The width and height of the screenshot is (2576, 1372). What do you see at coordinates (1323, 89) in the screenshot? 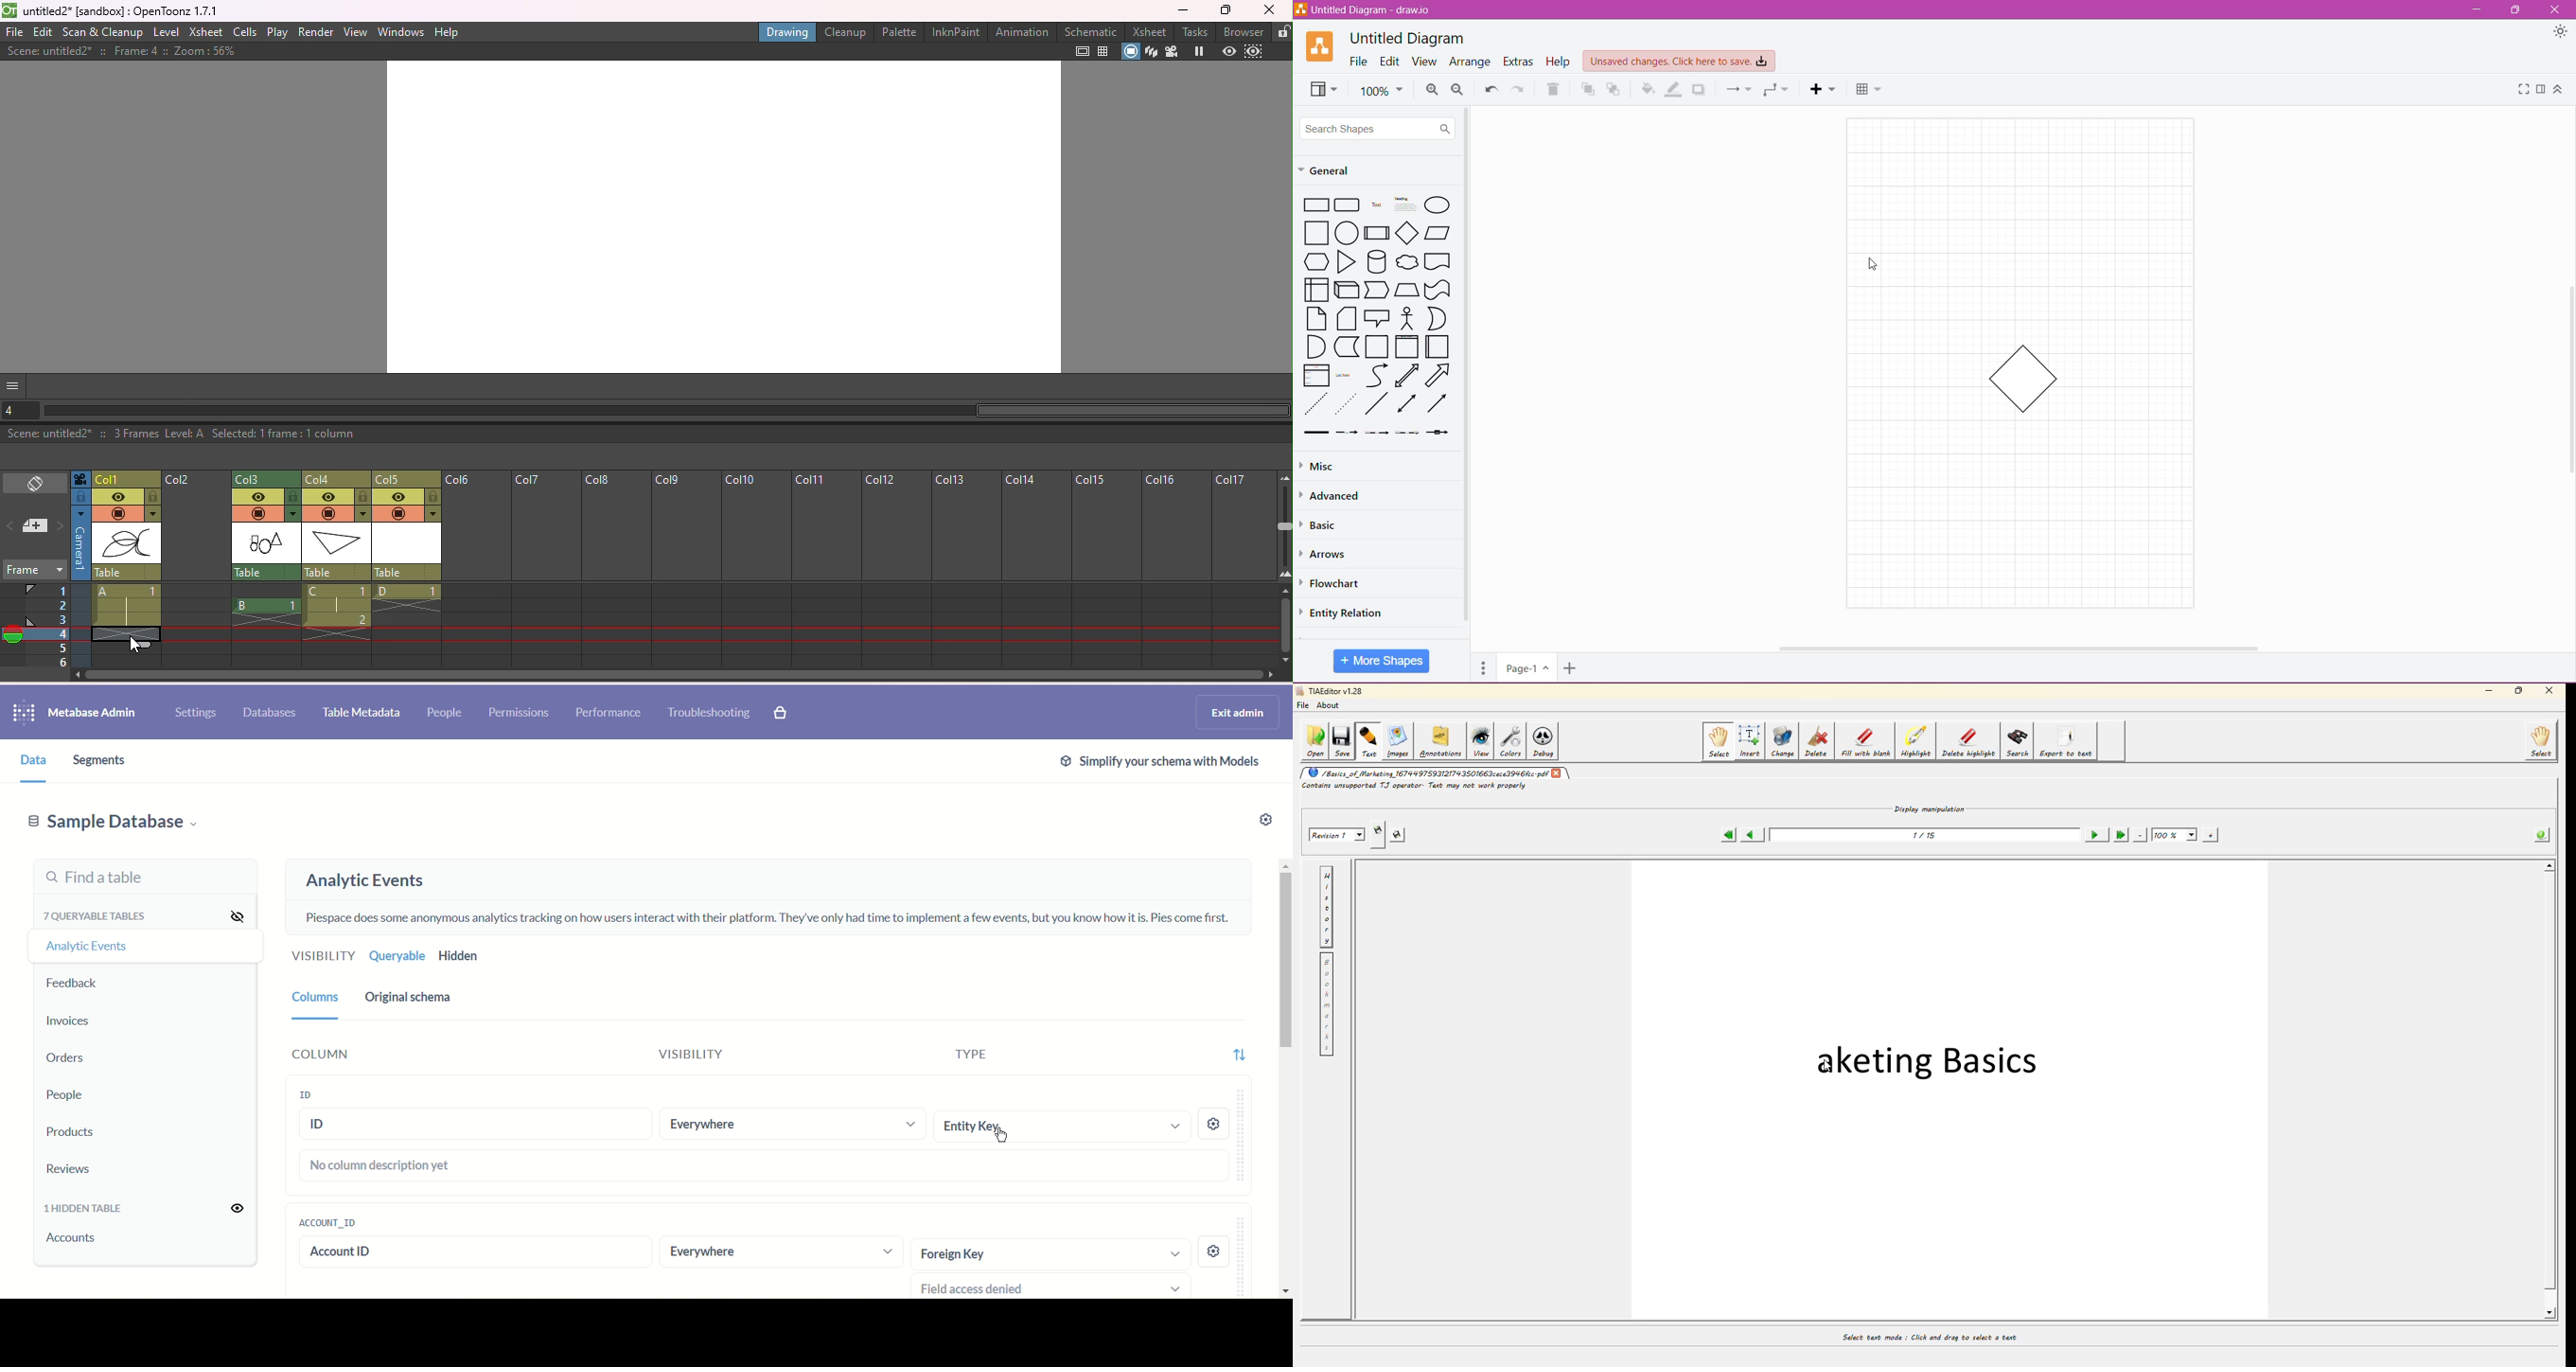
I see `View` at bounding box center [1323, 89].